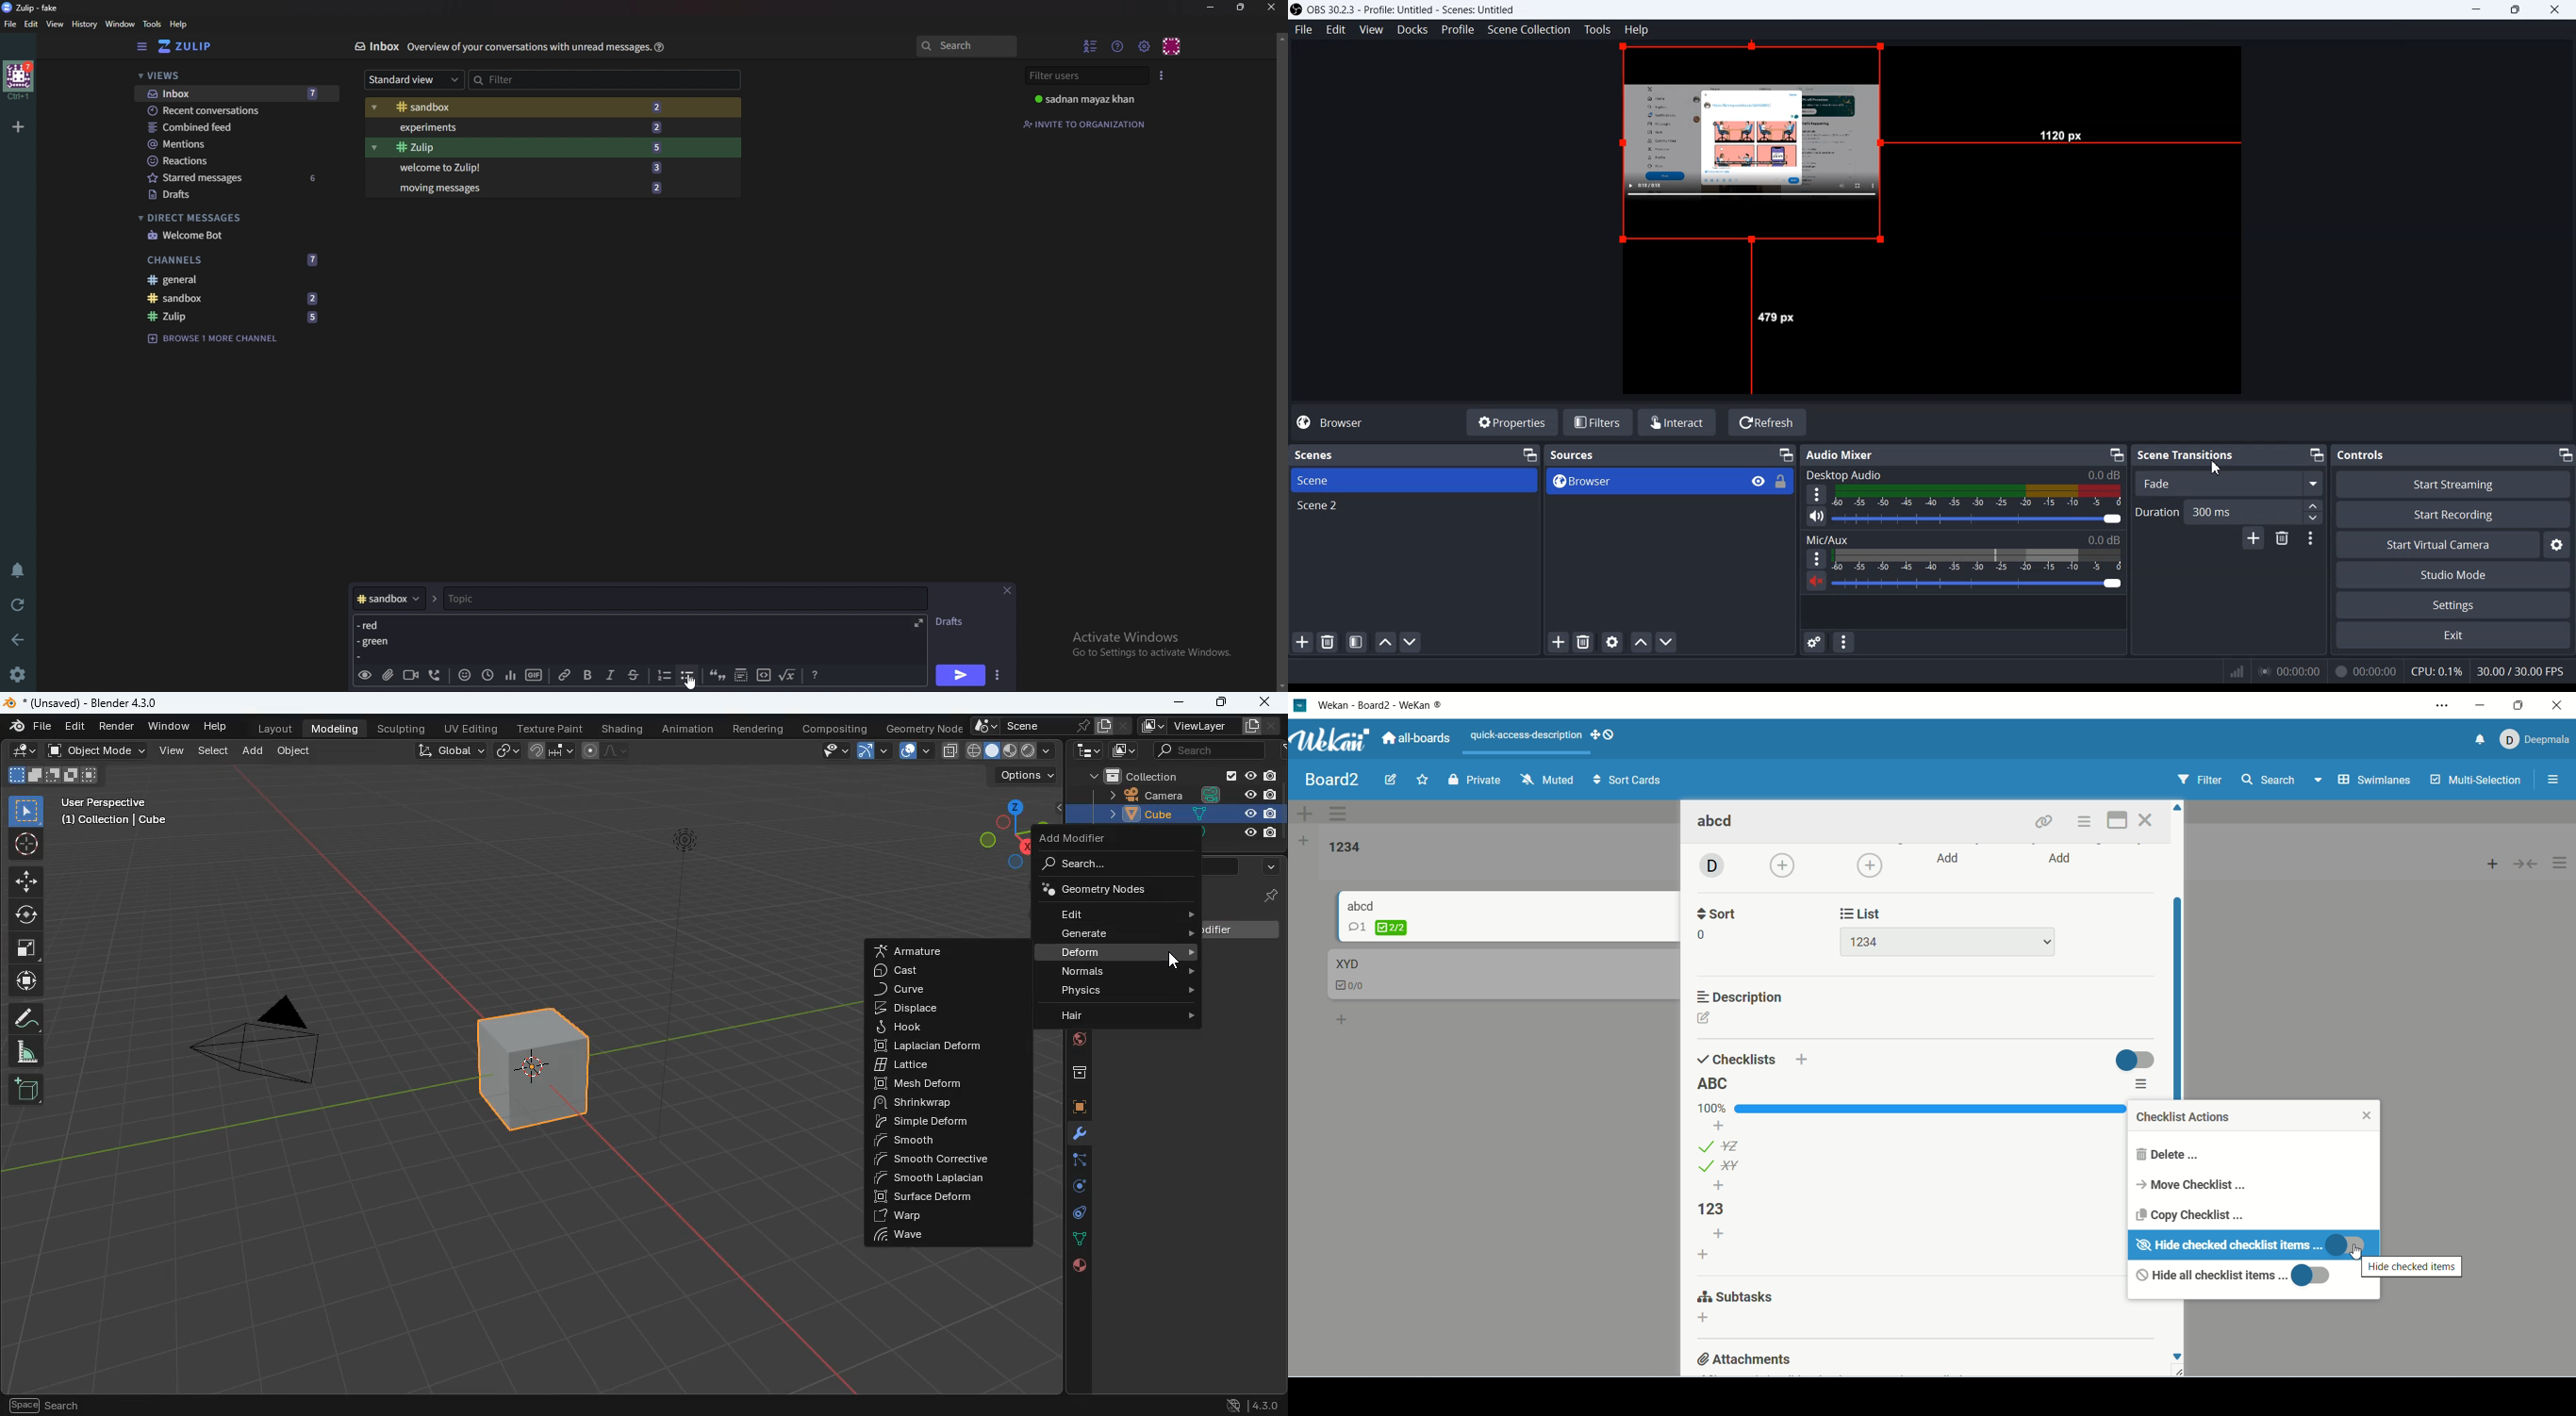 The height and width of the screenshot is (1428, 2576). I want to click on edge, so click(1073, 1161).